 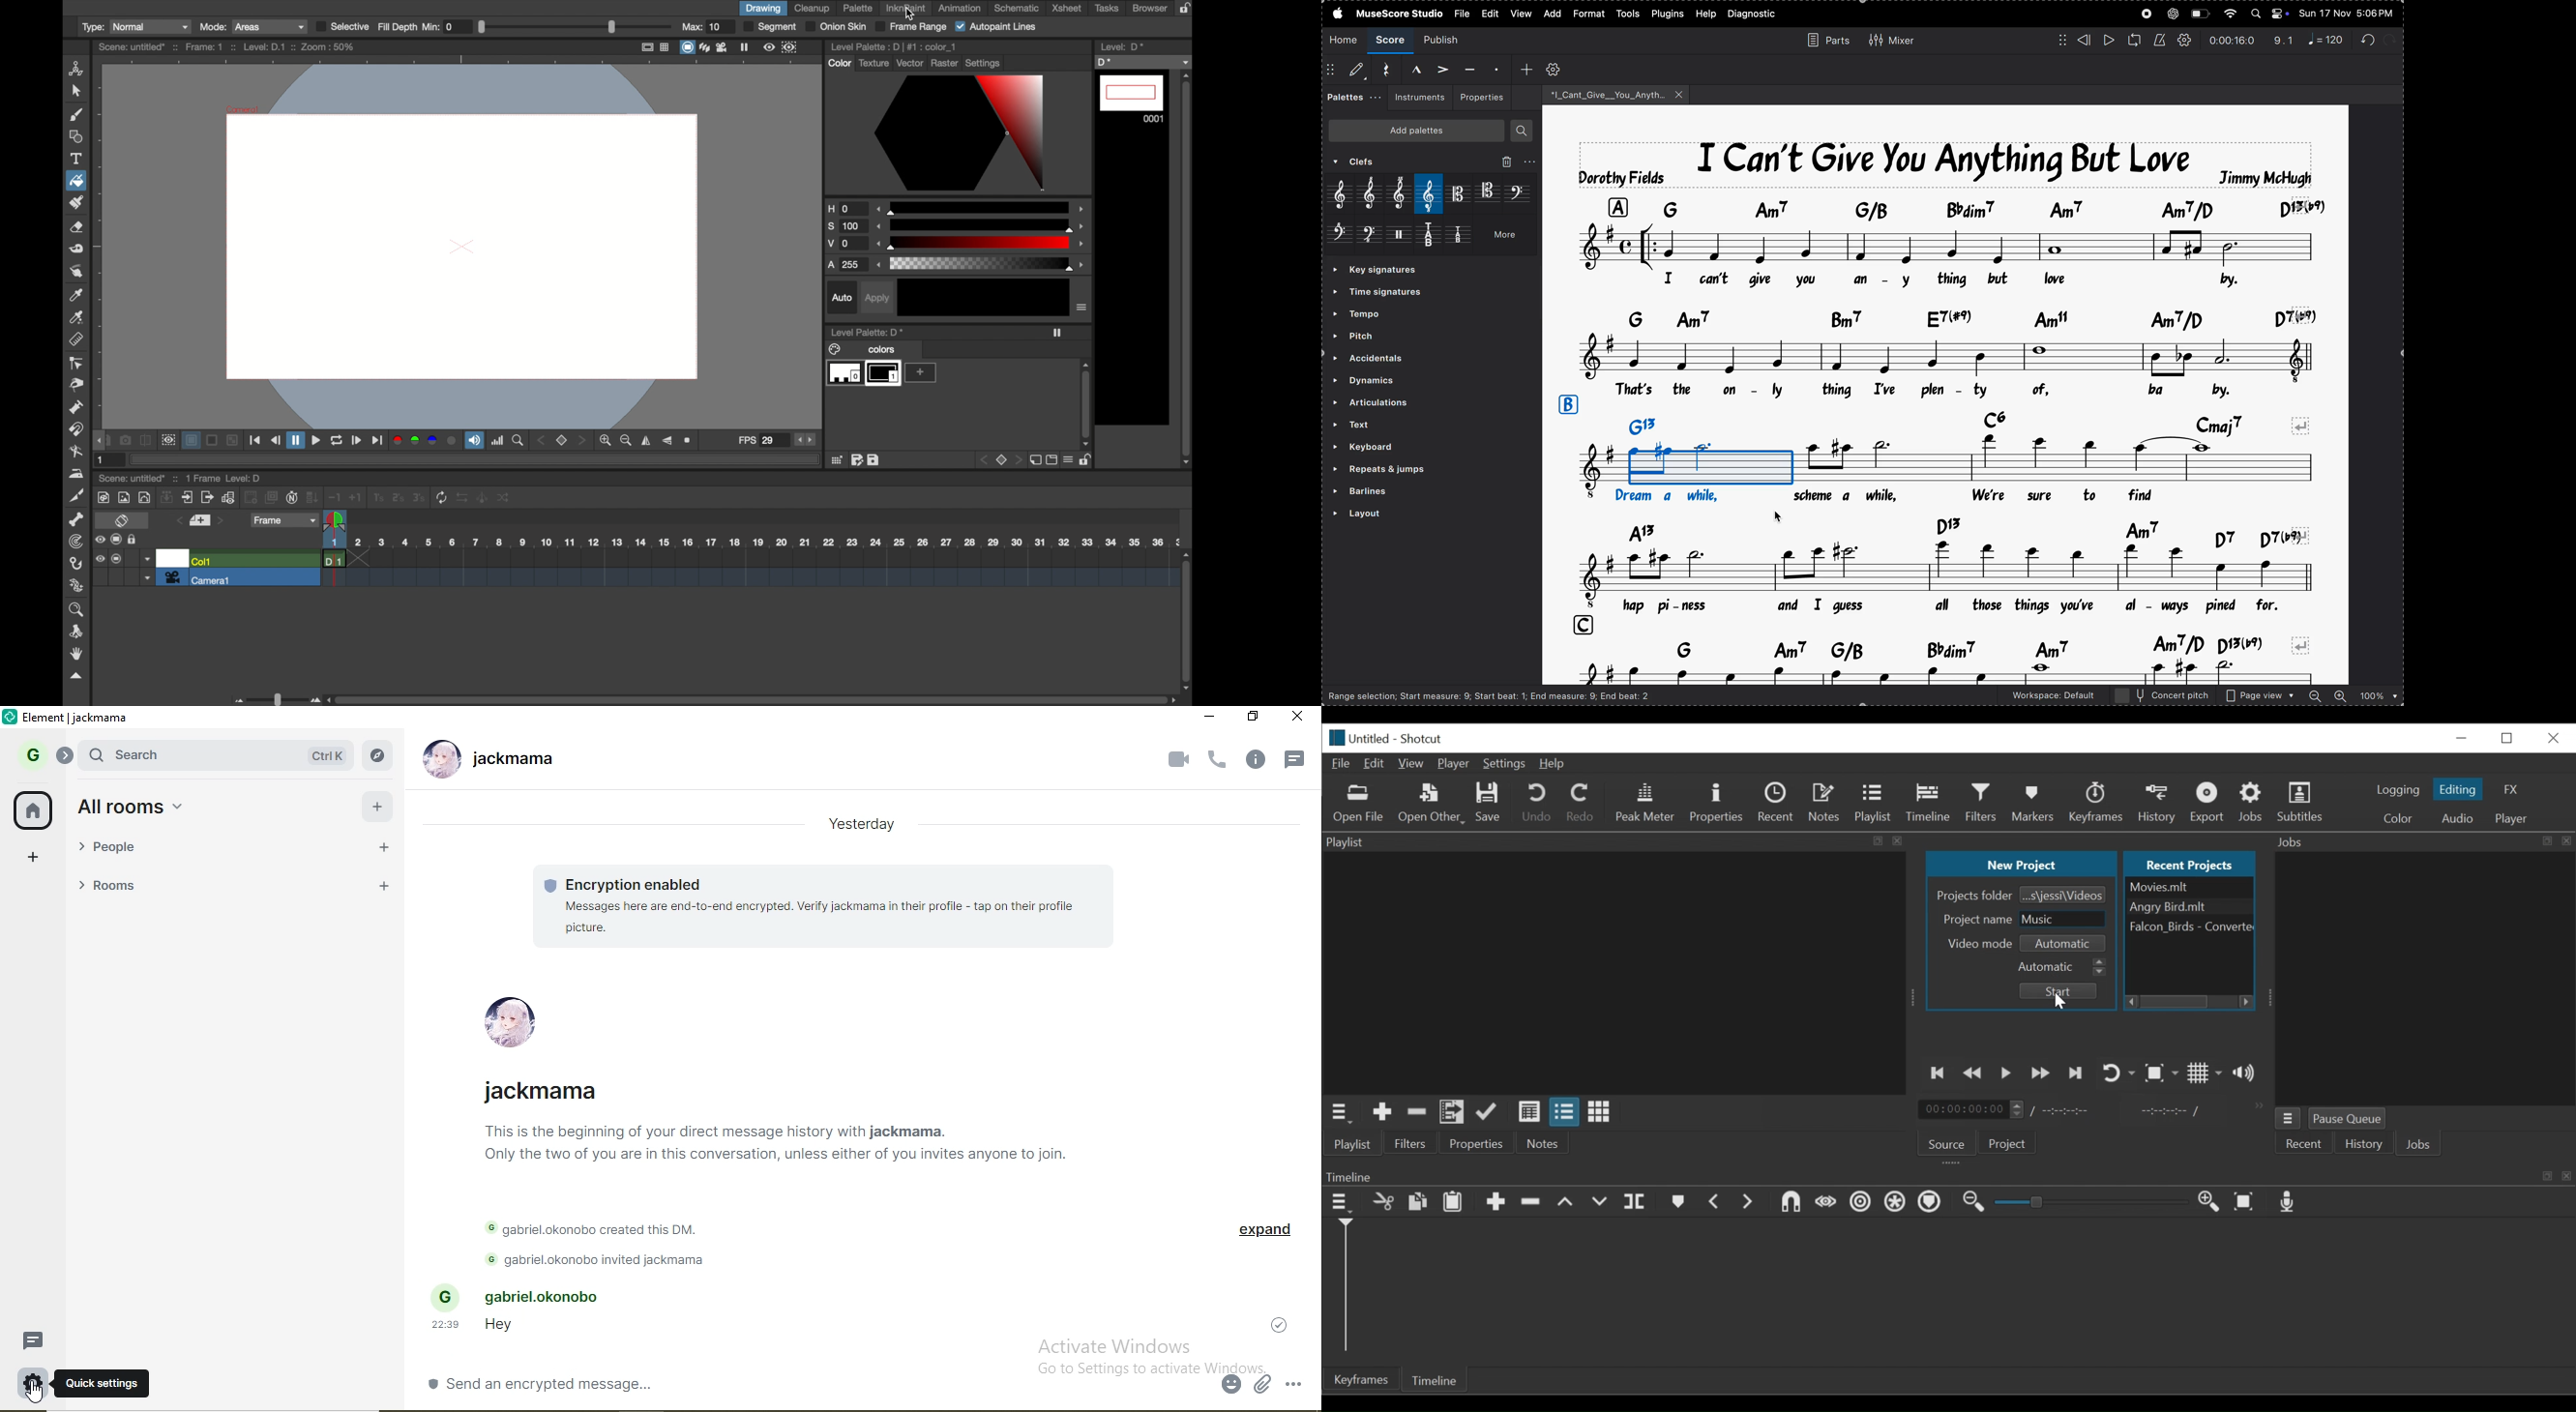 I want to click on Skip to the previous point, so click(x=1939, y=1074).